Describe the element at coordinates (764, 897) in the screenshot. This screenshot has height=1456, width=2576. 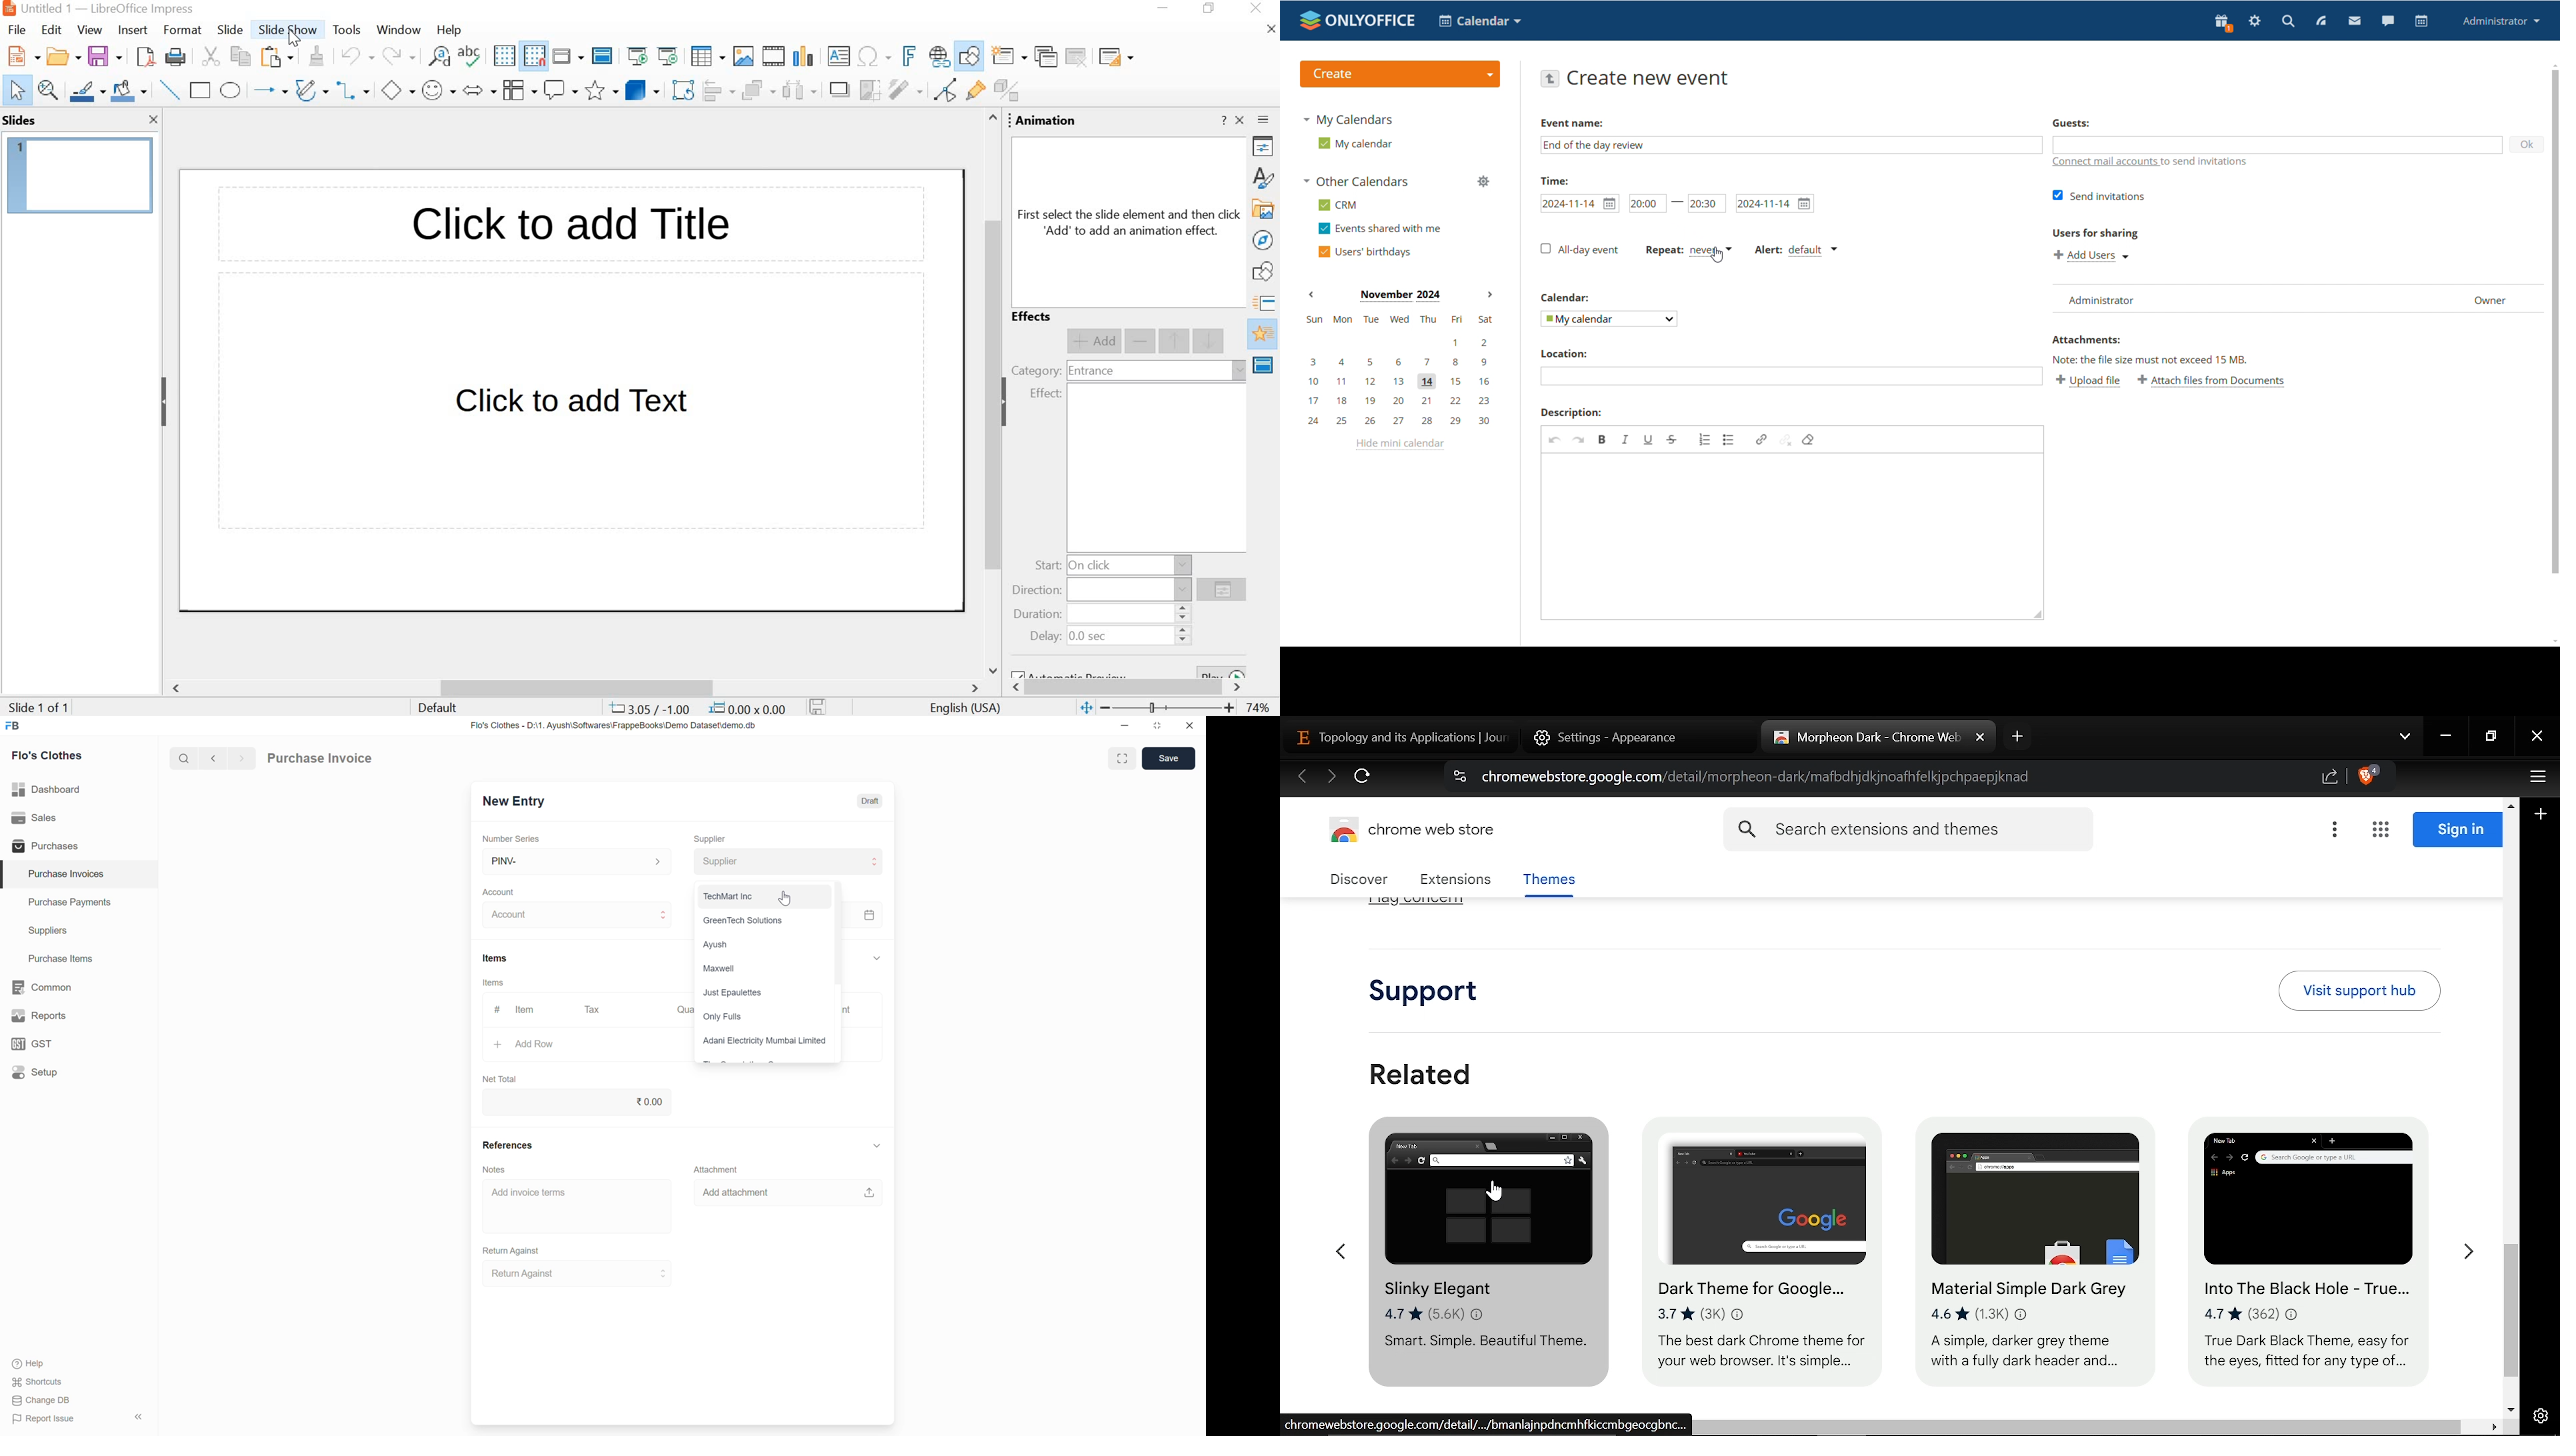
I see `TechMart Inc` at that location.